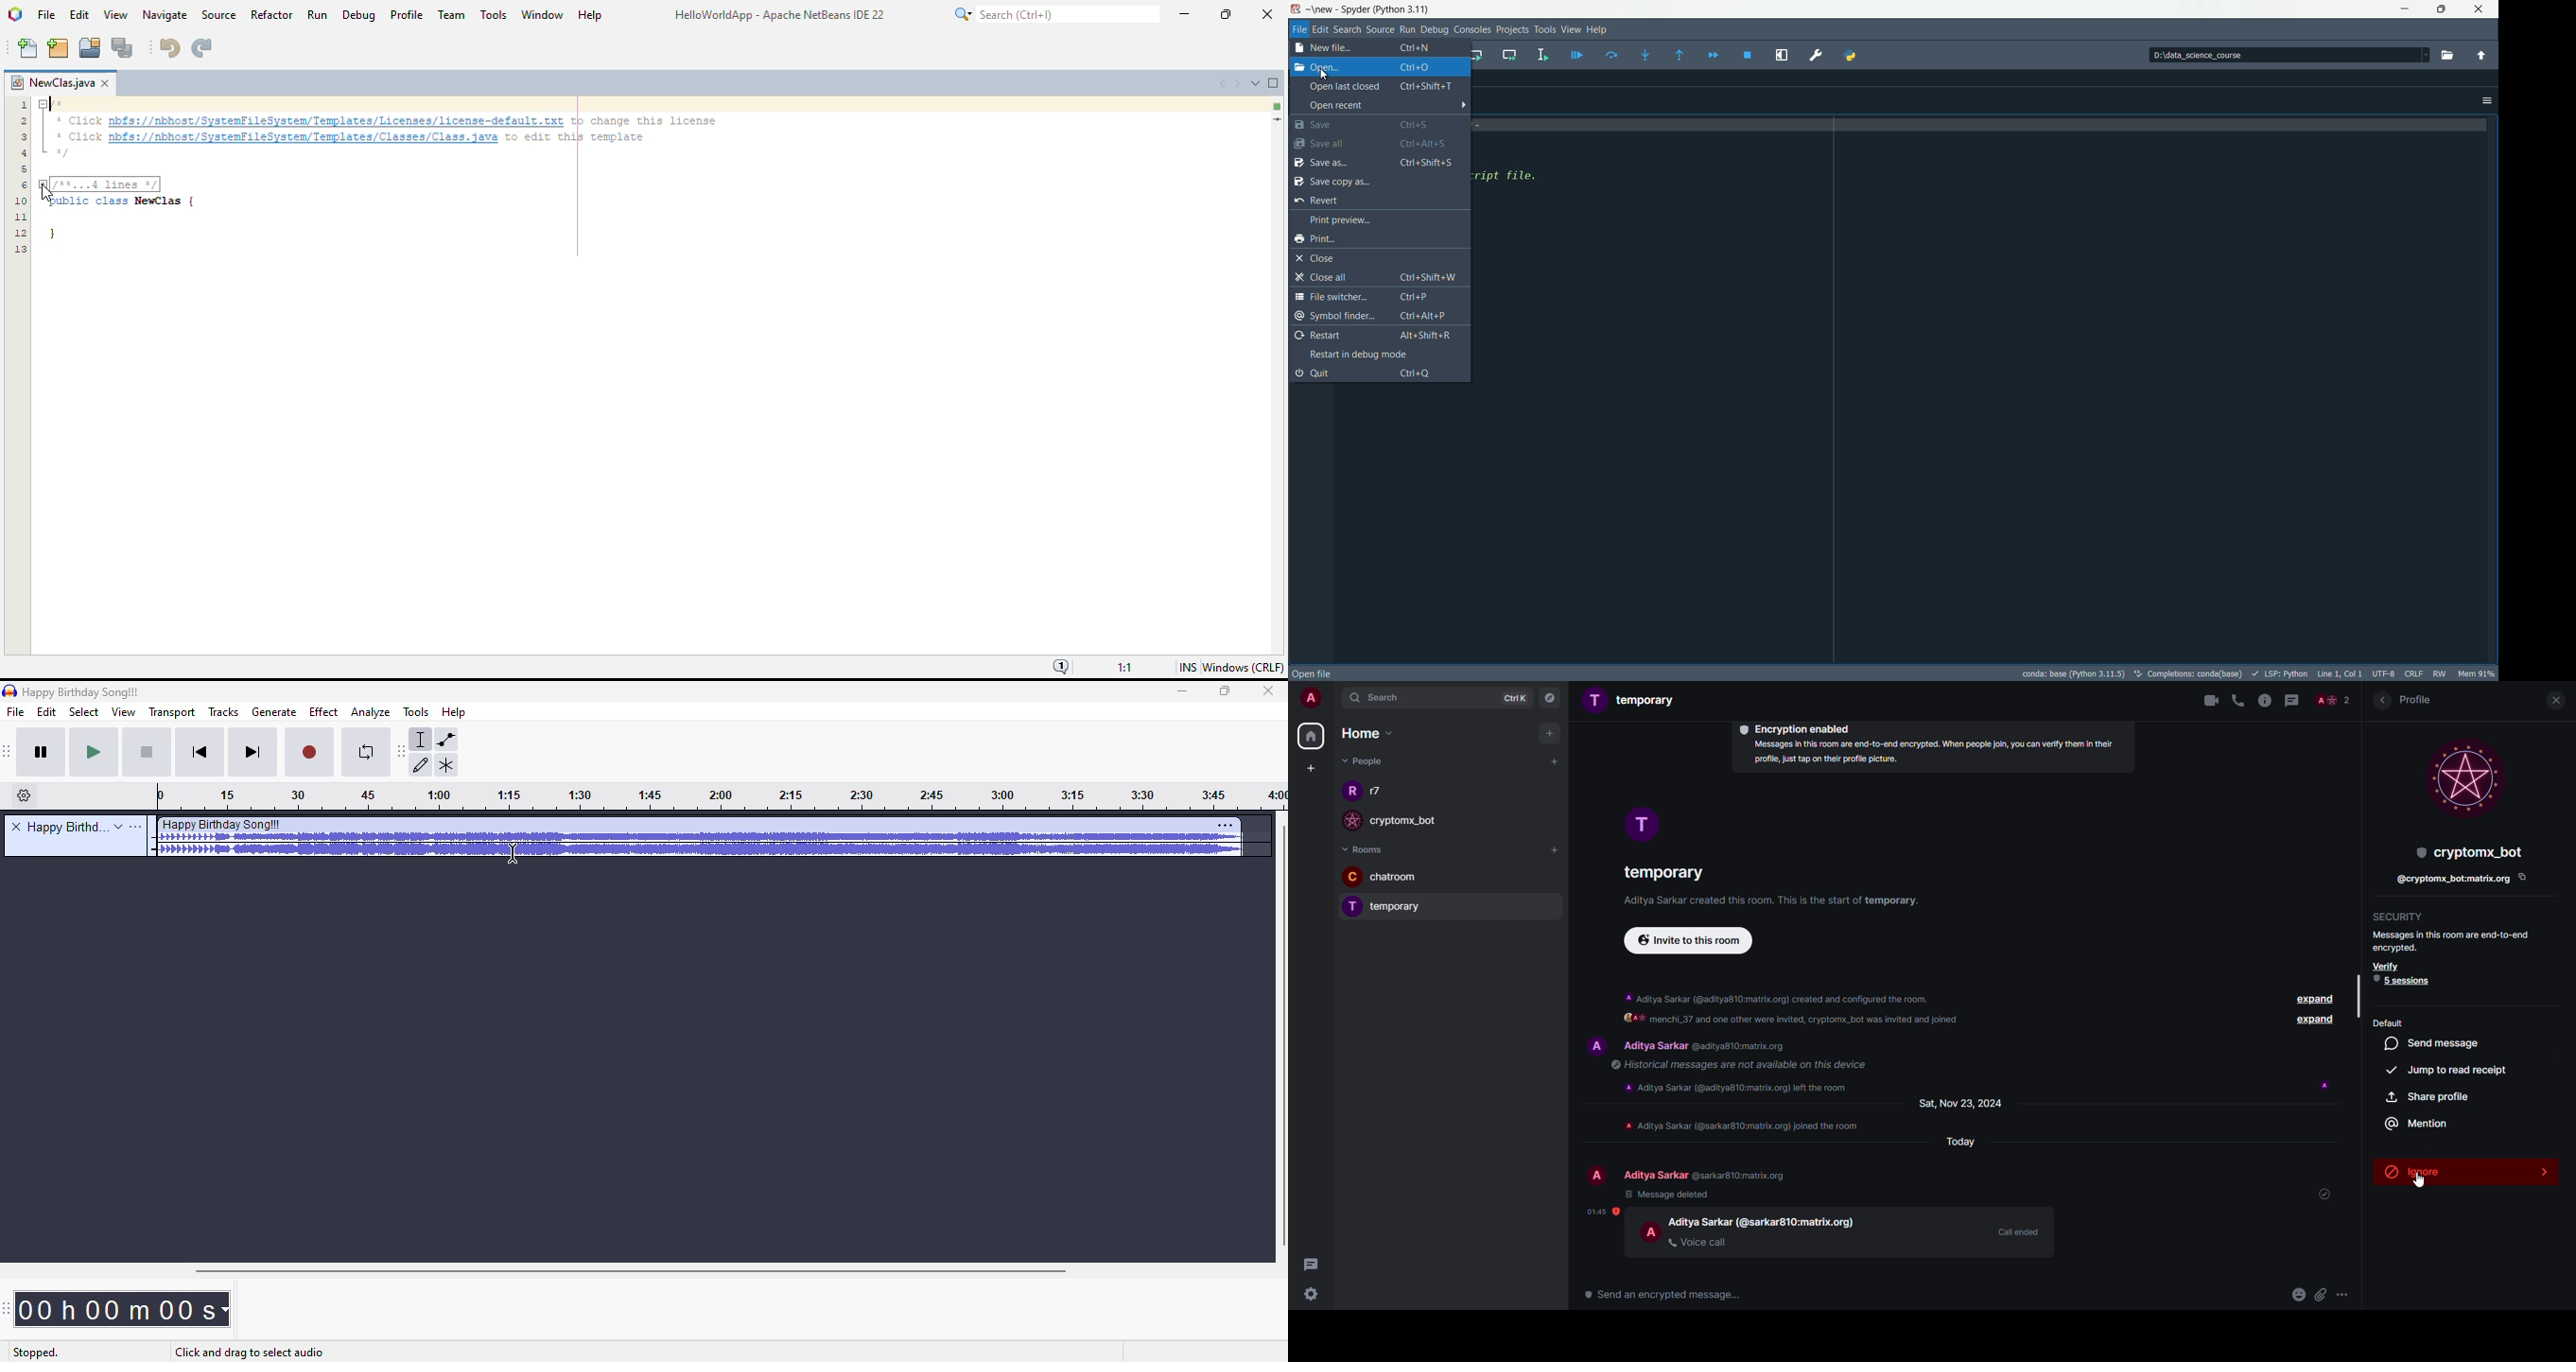 The height and width of the screenshot is (1372, 2576). What do you see at coordinates (1598, 29) in the screenshot?
I see `help menu` at bounding box center [1598, 29].